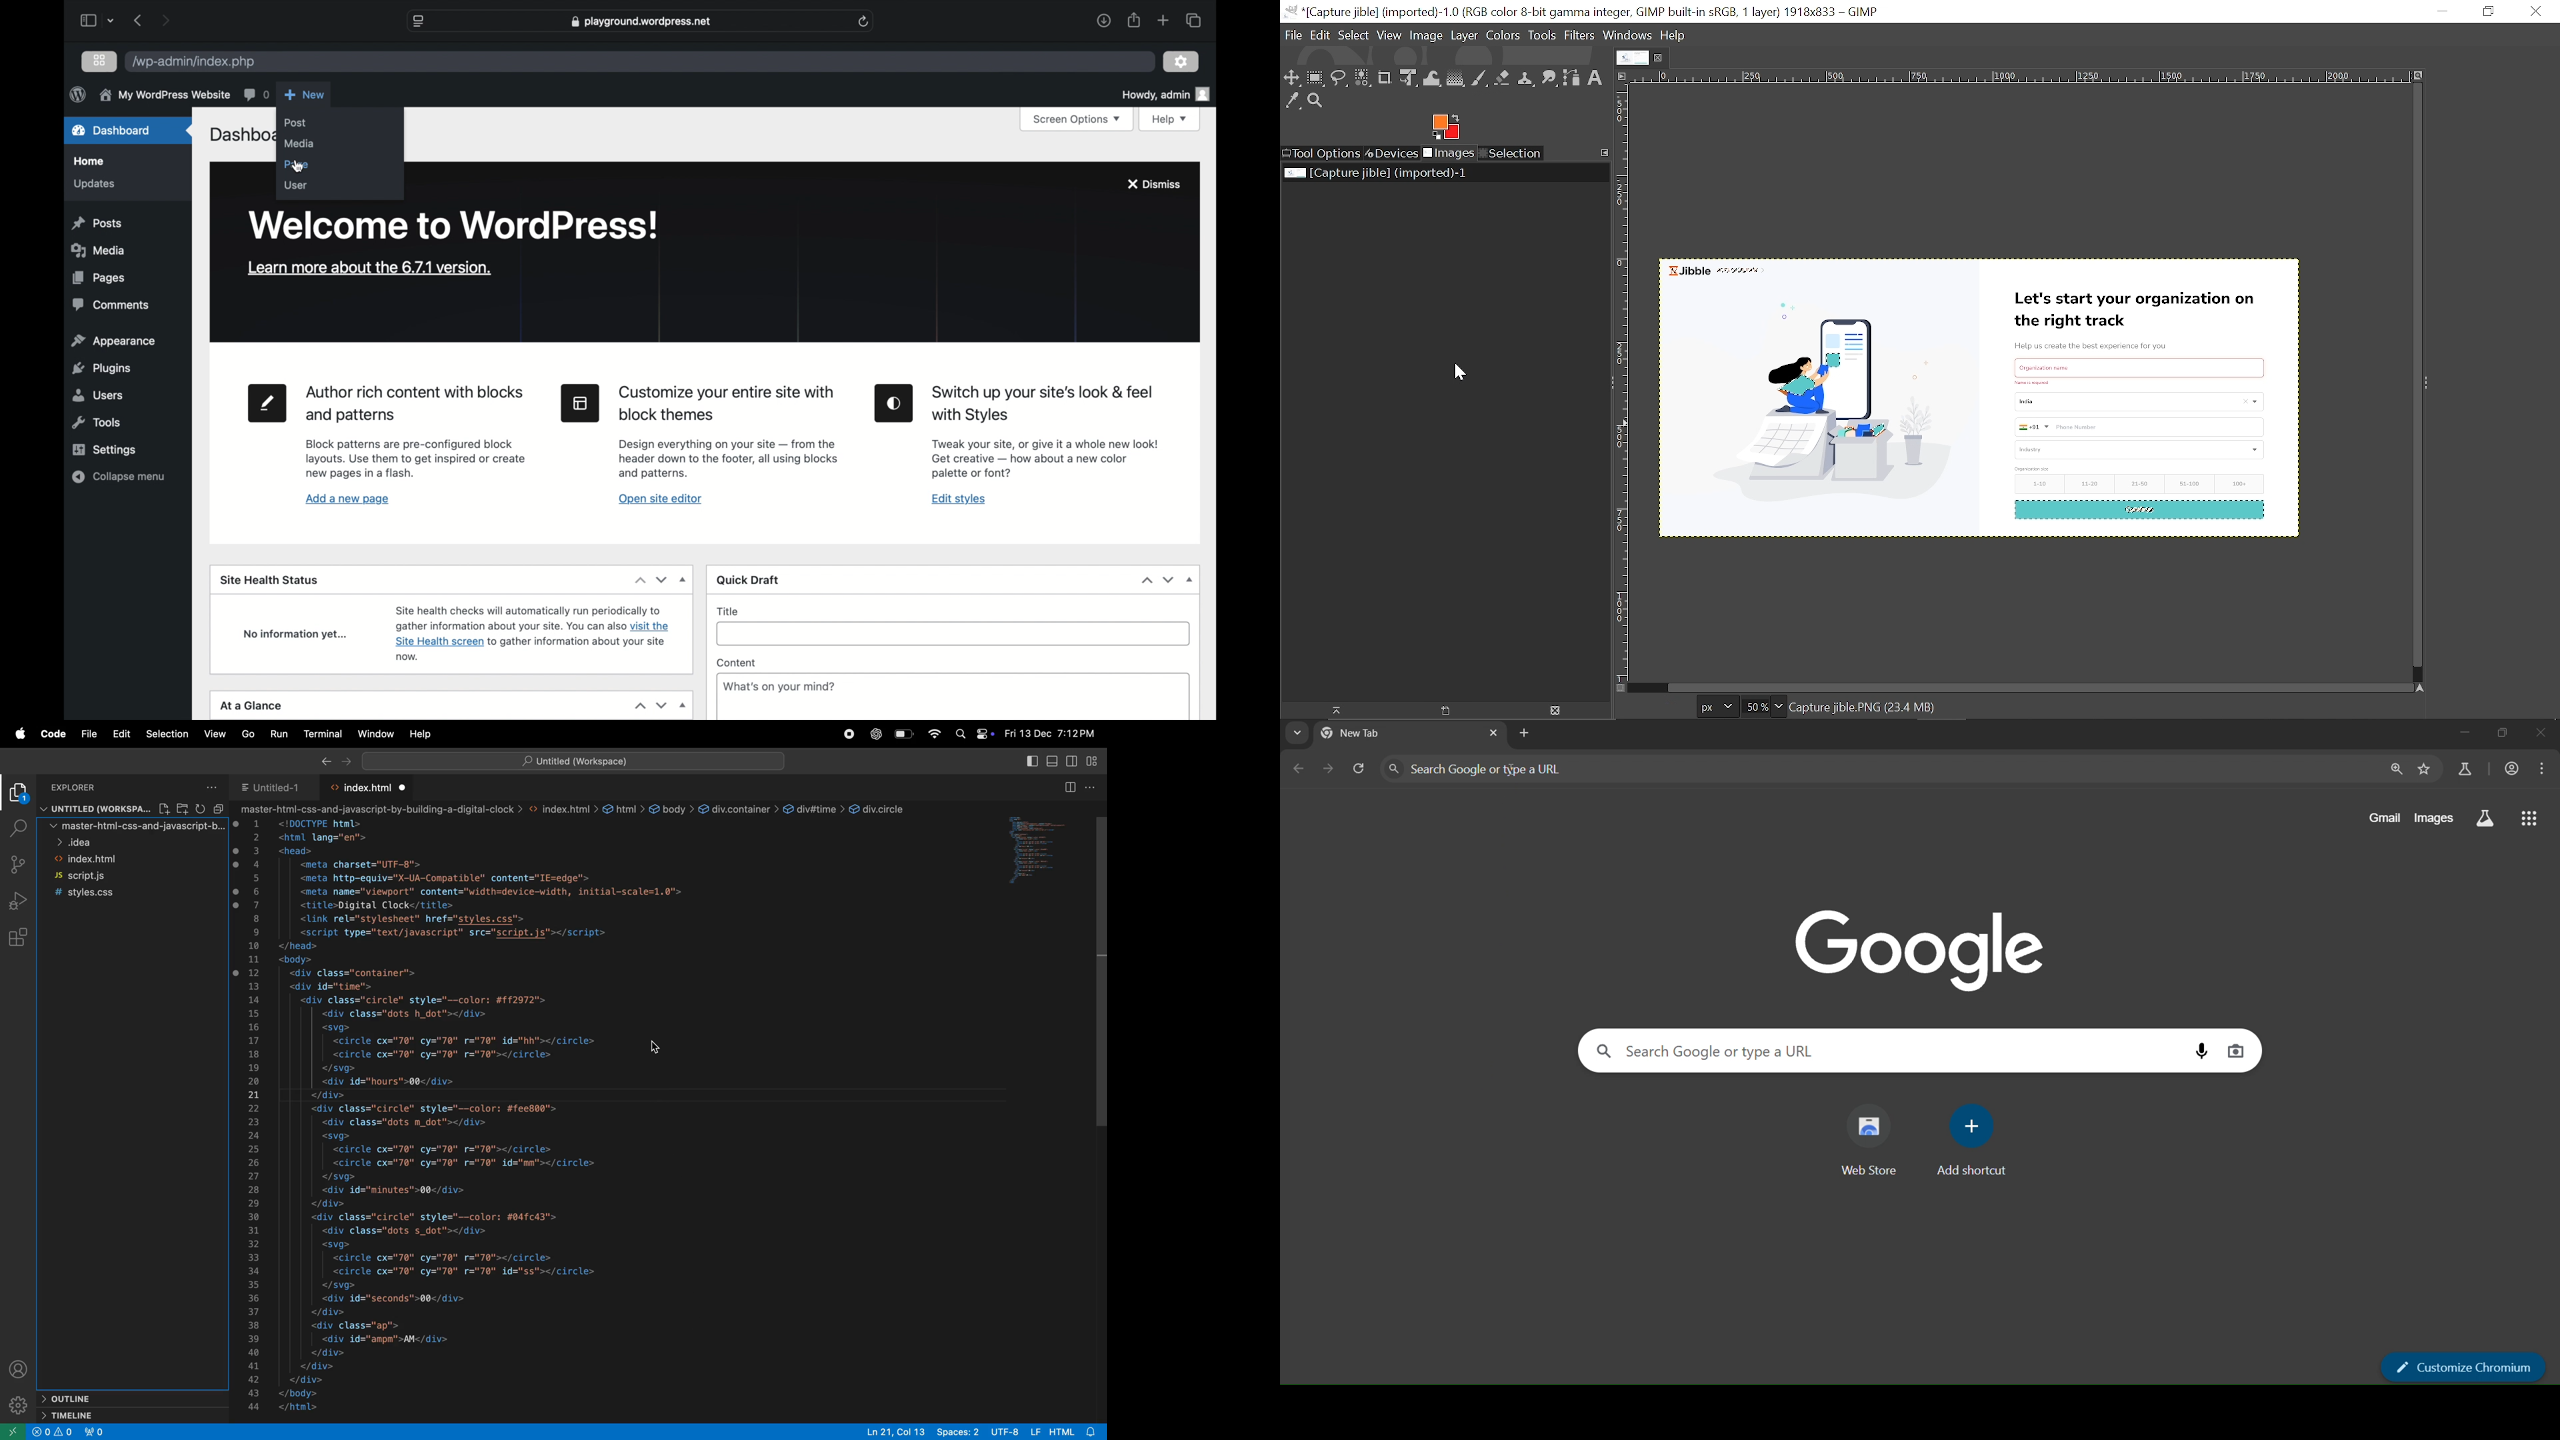  Describe the element at coordinates (270, 786) in the screenshot. I see `untitled 1` at that location.